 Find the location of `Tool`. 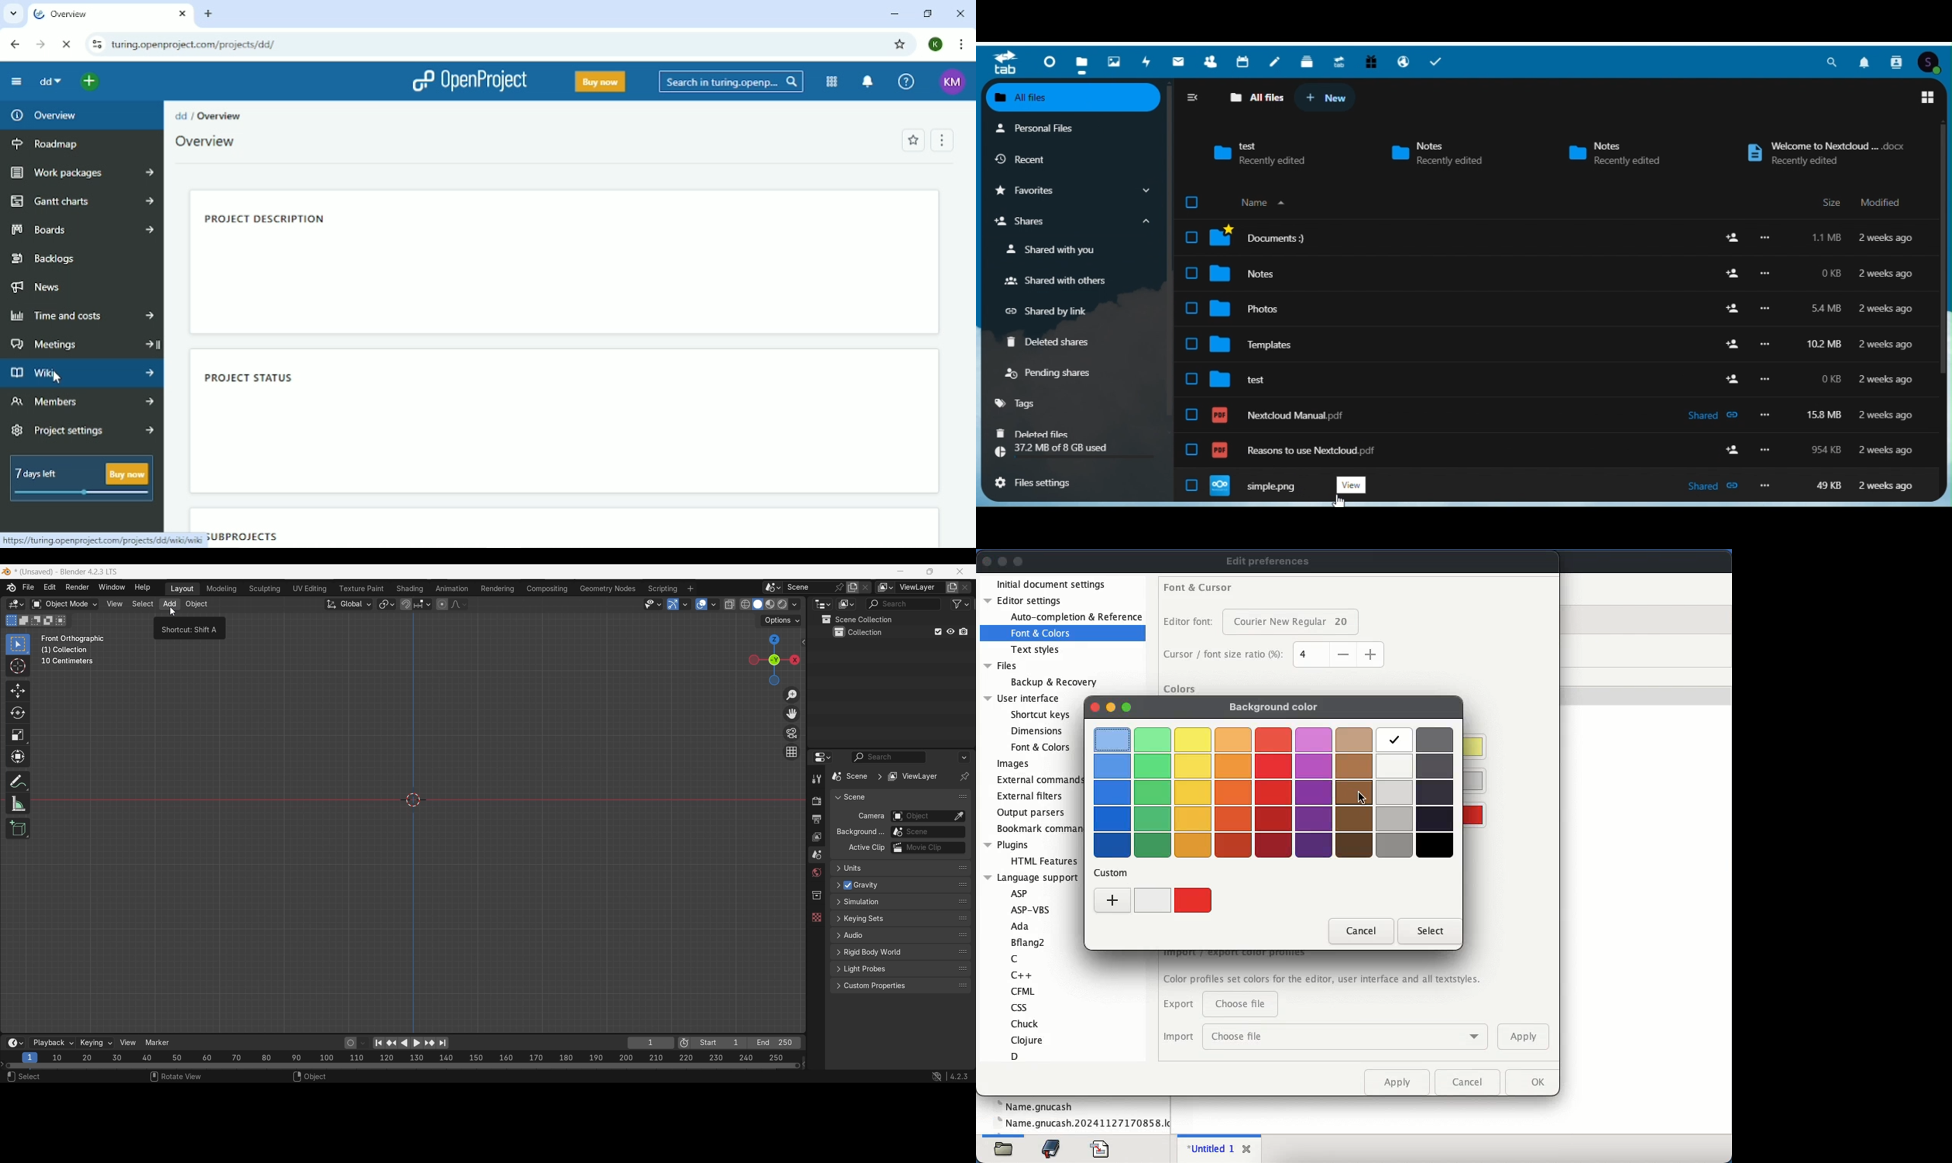

Tool is located at coordinates (816, 779).